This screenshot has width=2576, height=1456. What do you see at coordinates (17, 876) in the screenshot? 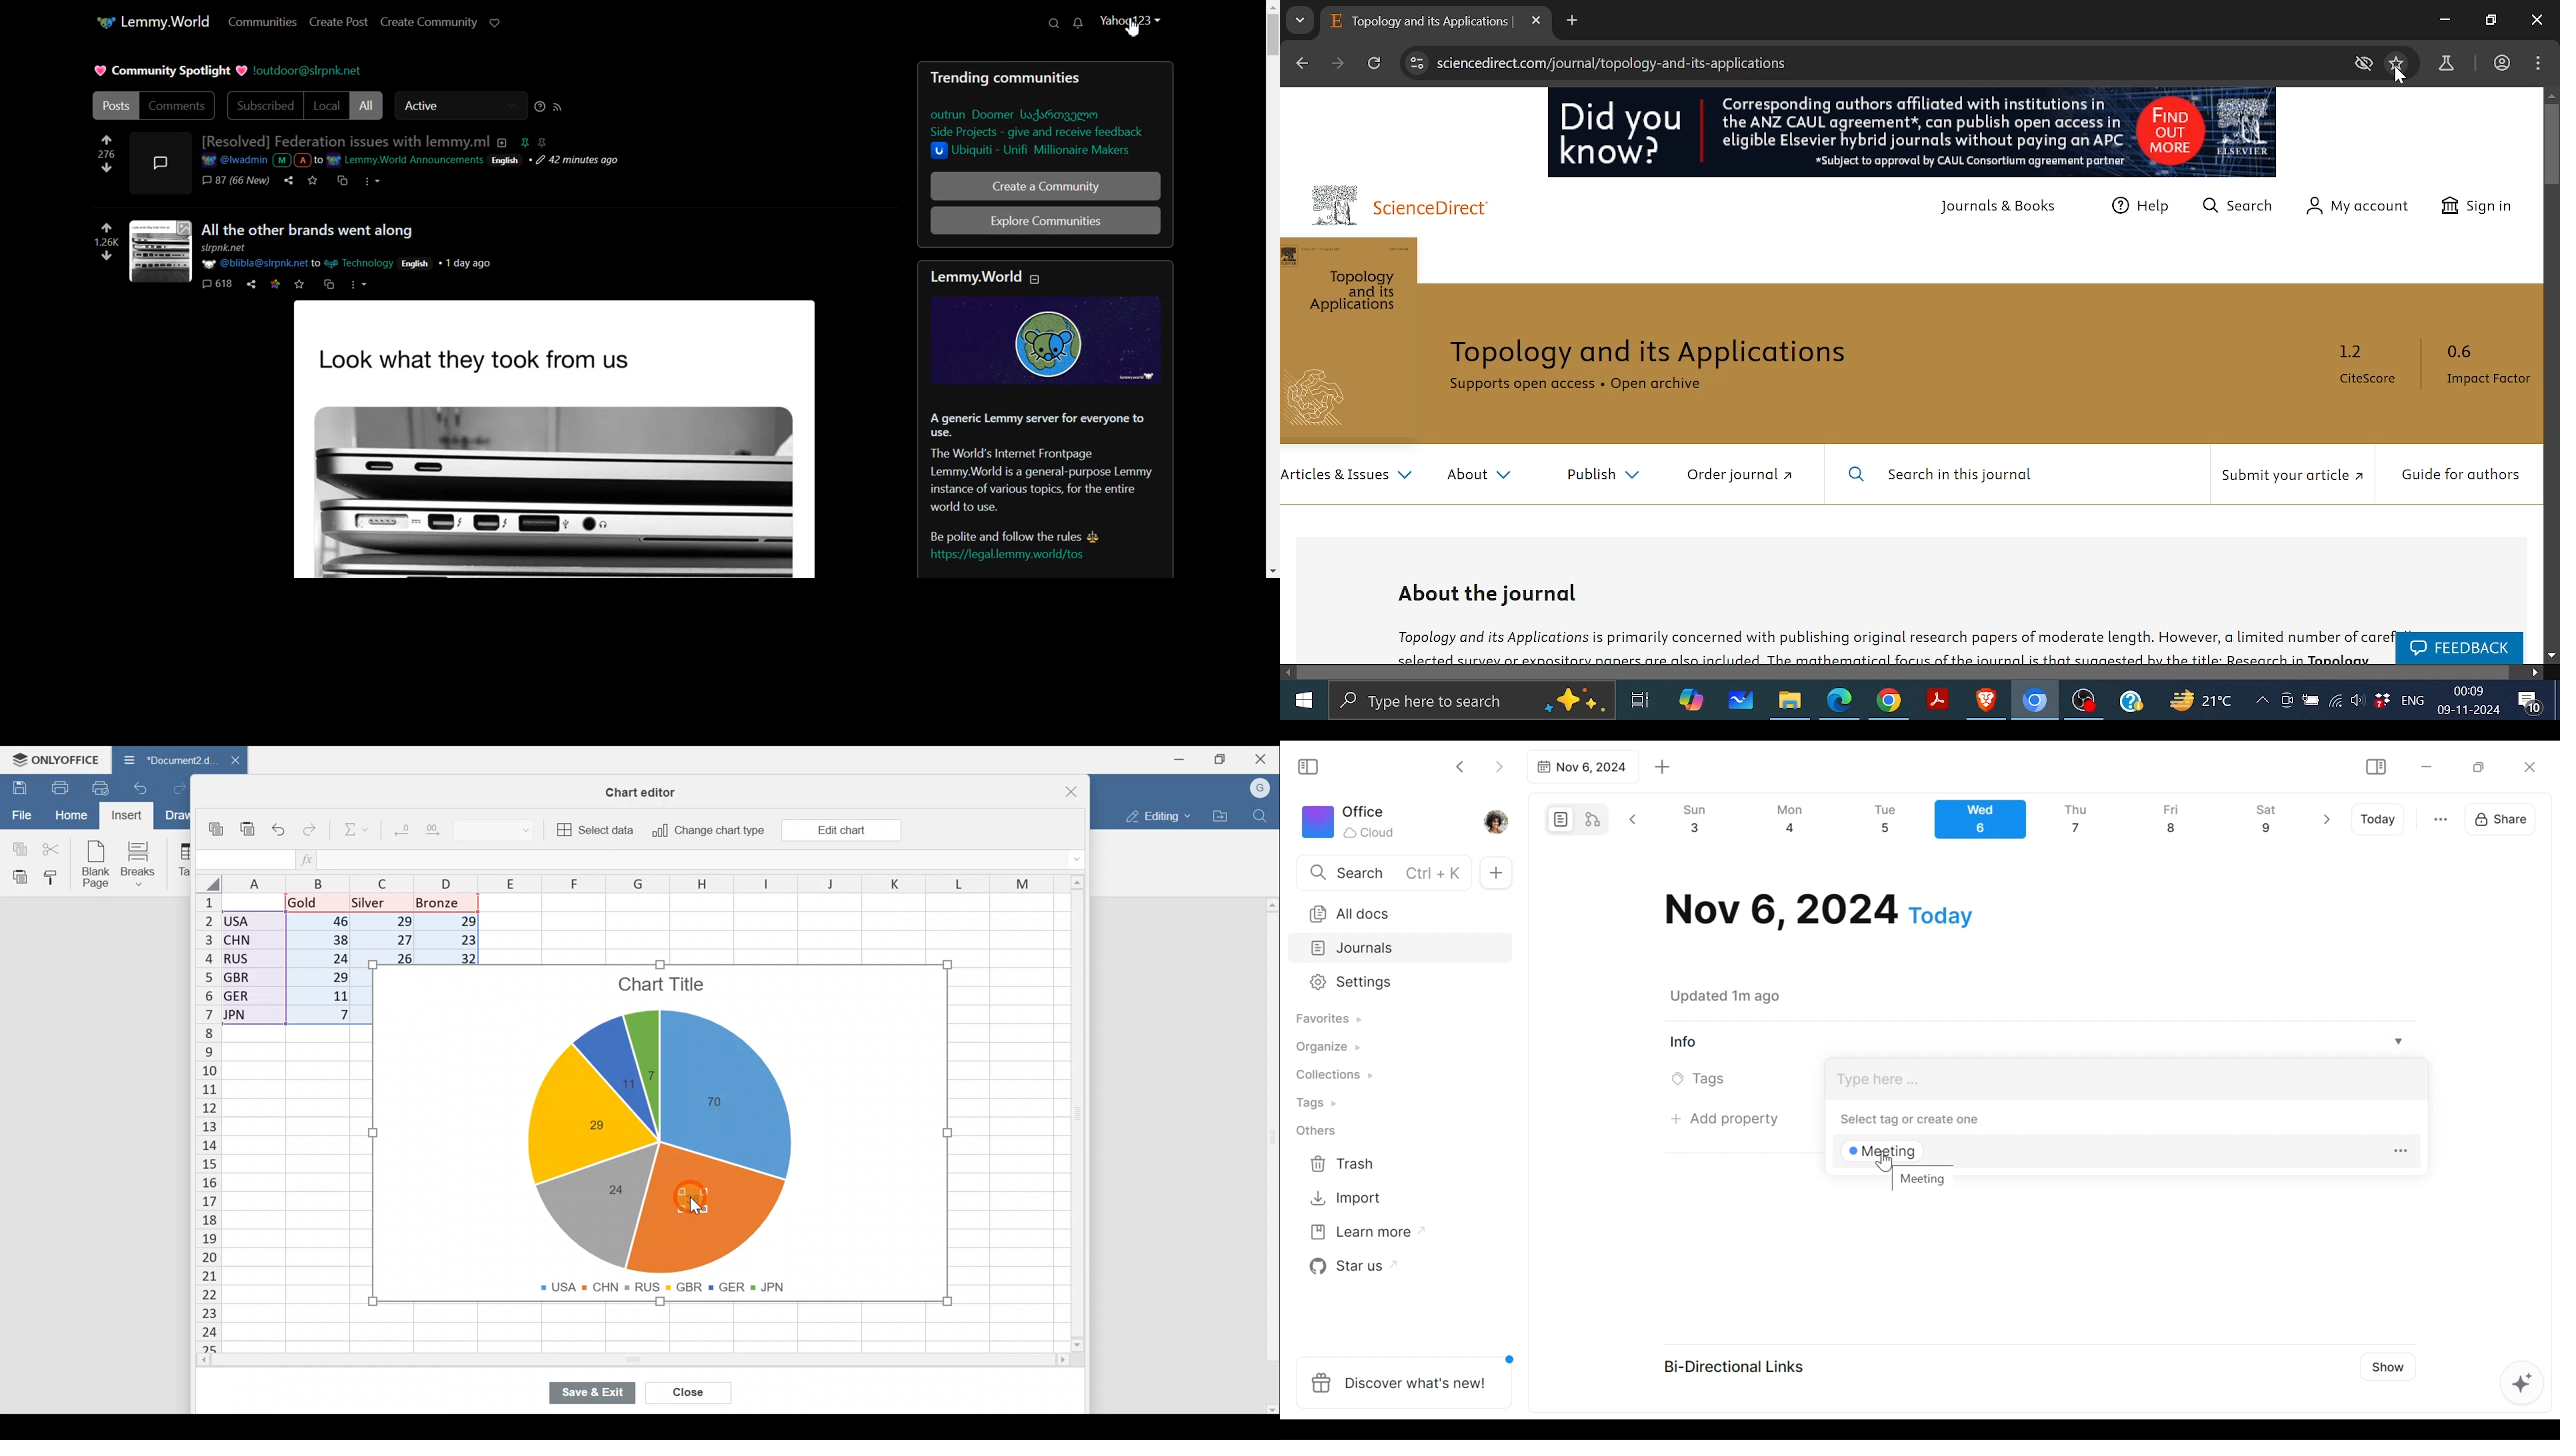
I see `Paste` at bounding box center [17, 876].